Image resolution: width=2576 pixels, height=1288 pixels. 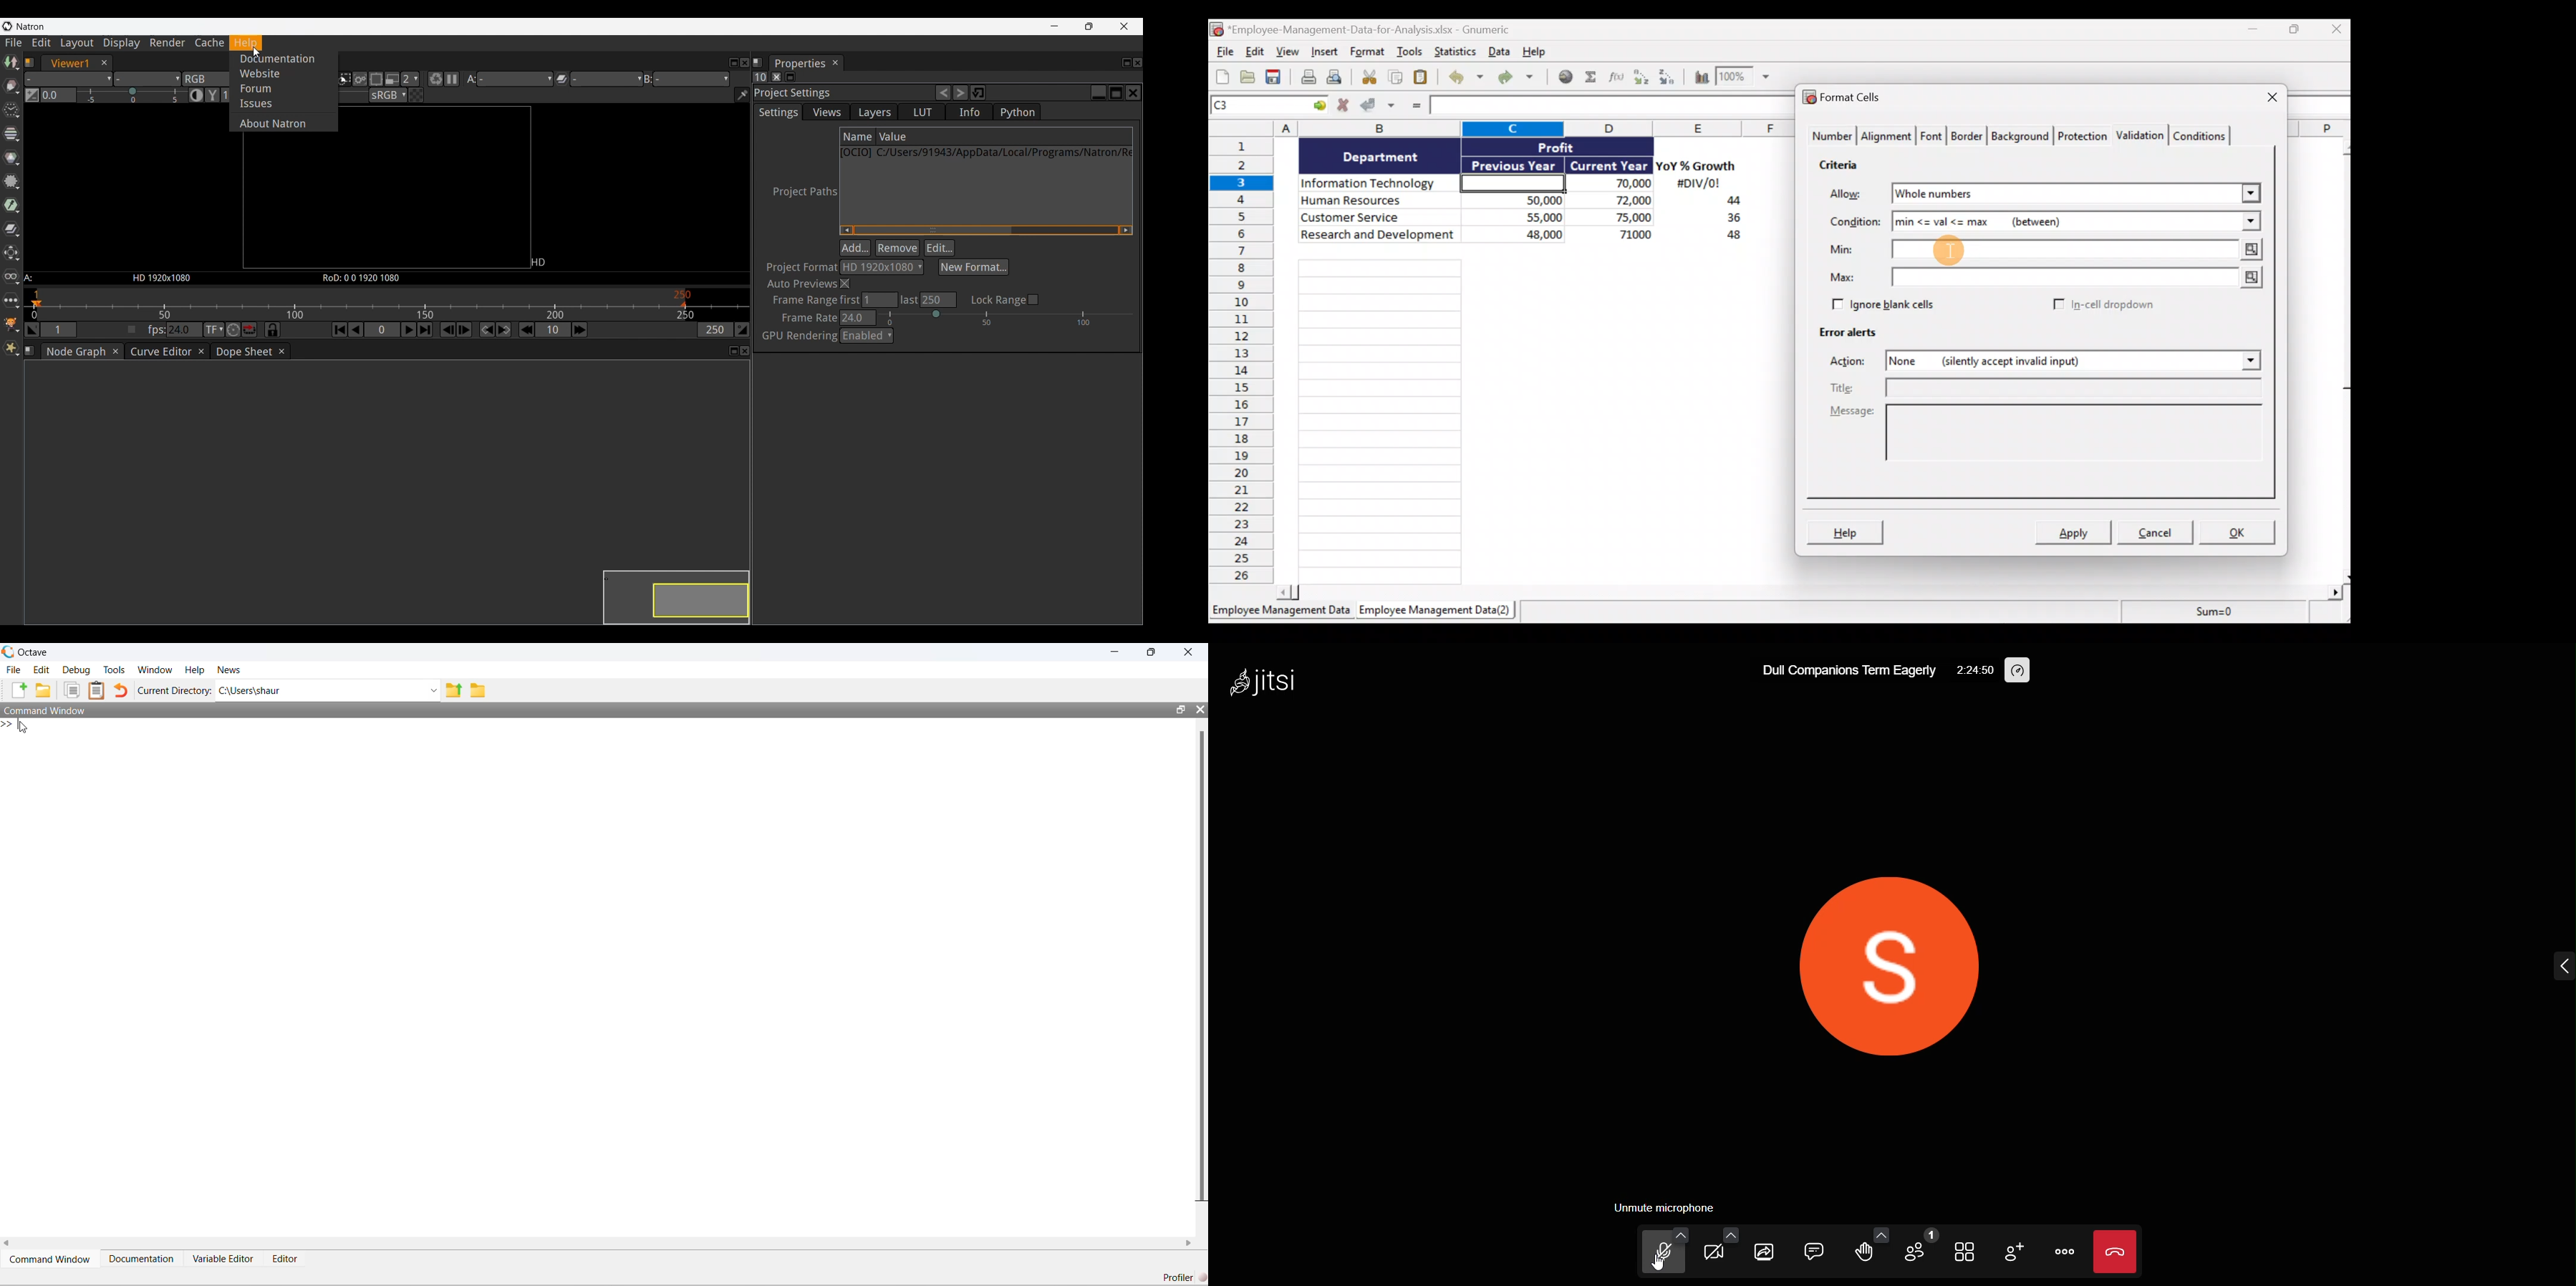 What do you see at coordinates (1521, 77) in the screenshot?
I see `Redo undone action` at bounding box center [1521, 77].